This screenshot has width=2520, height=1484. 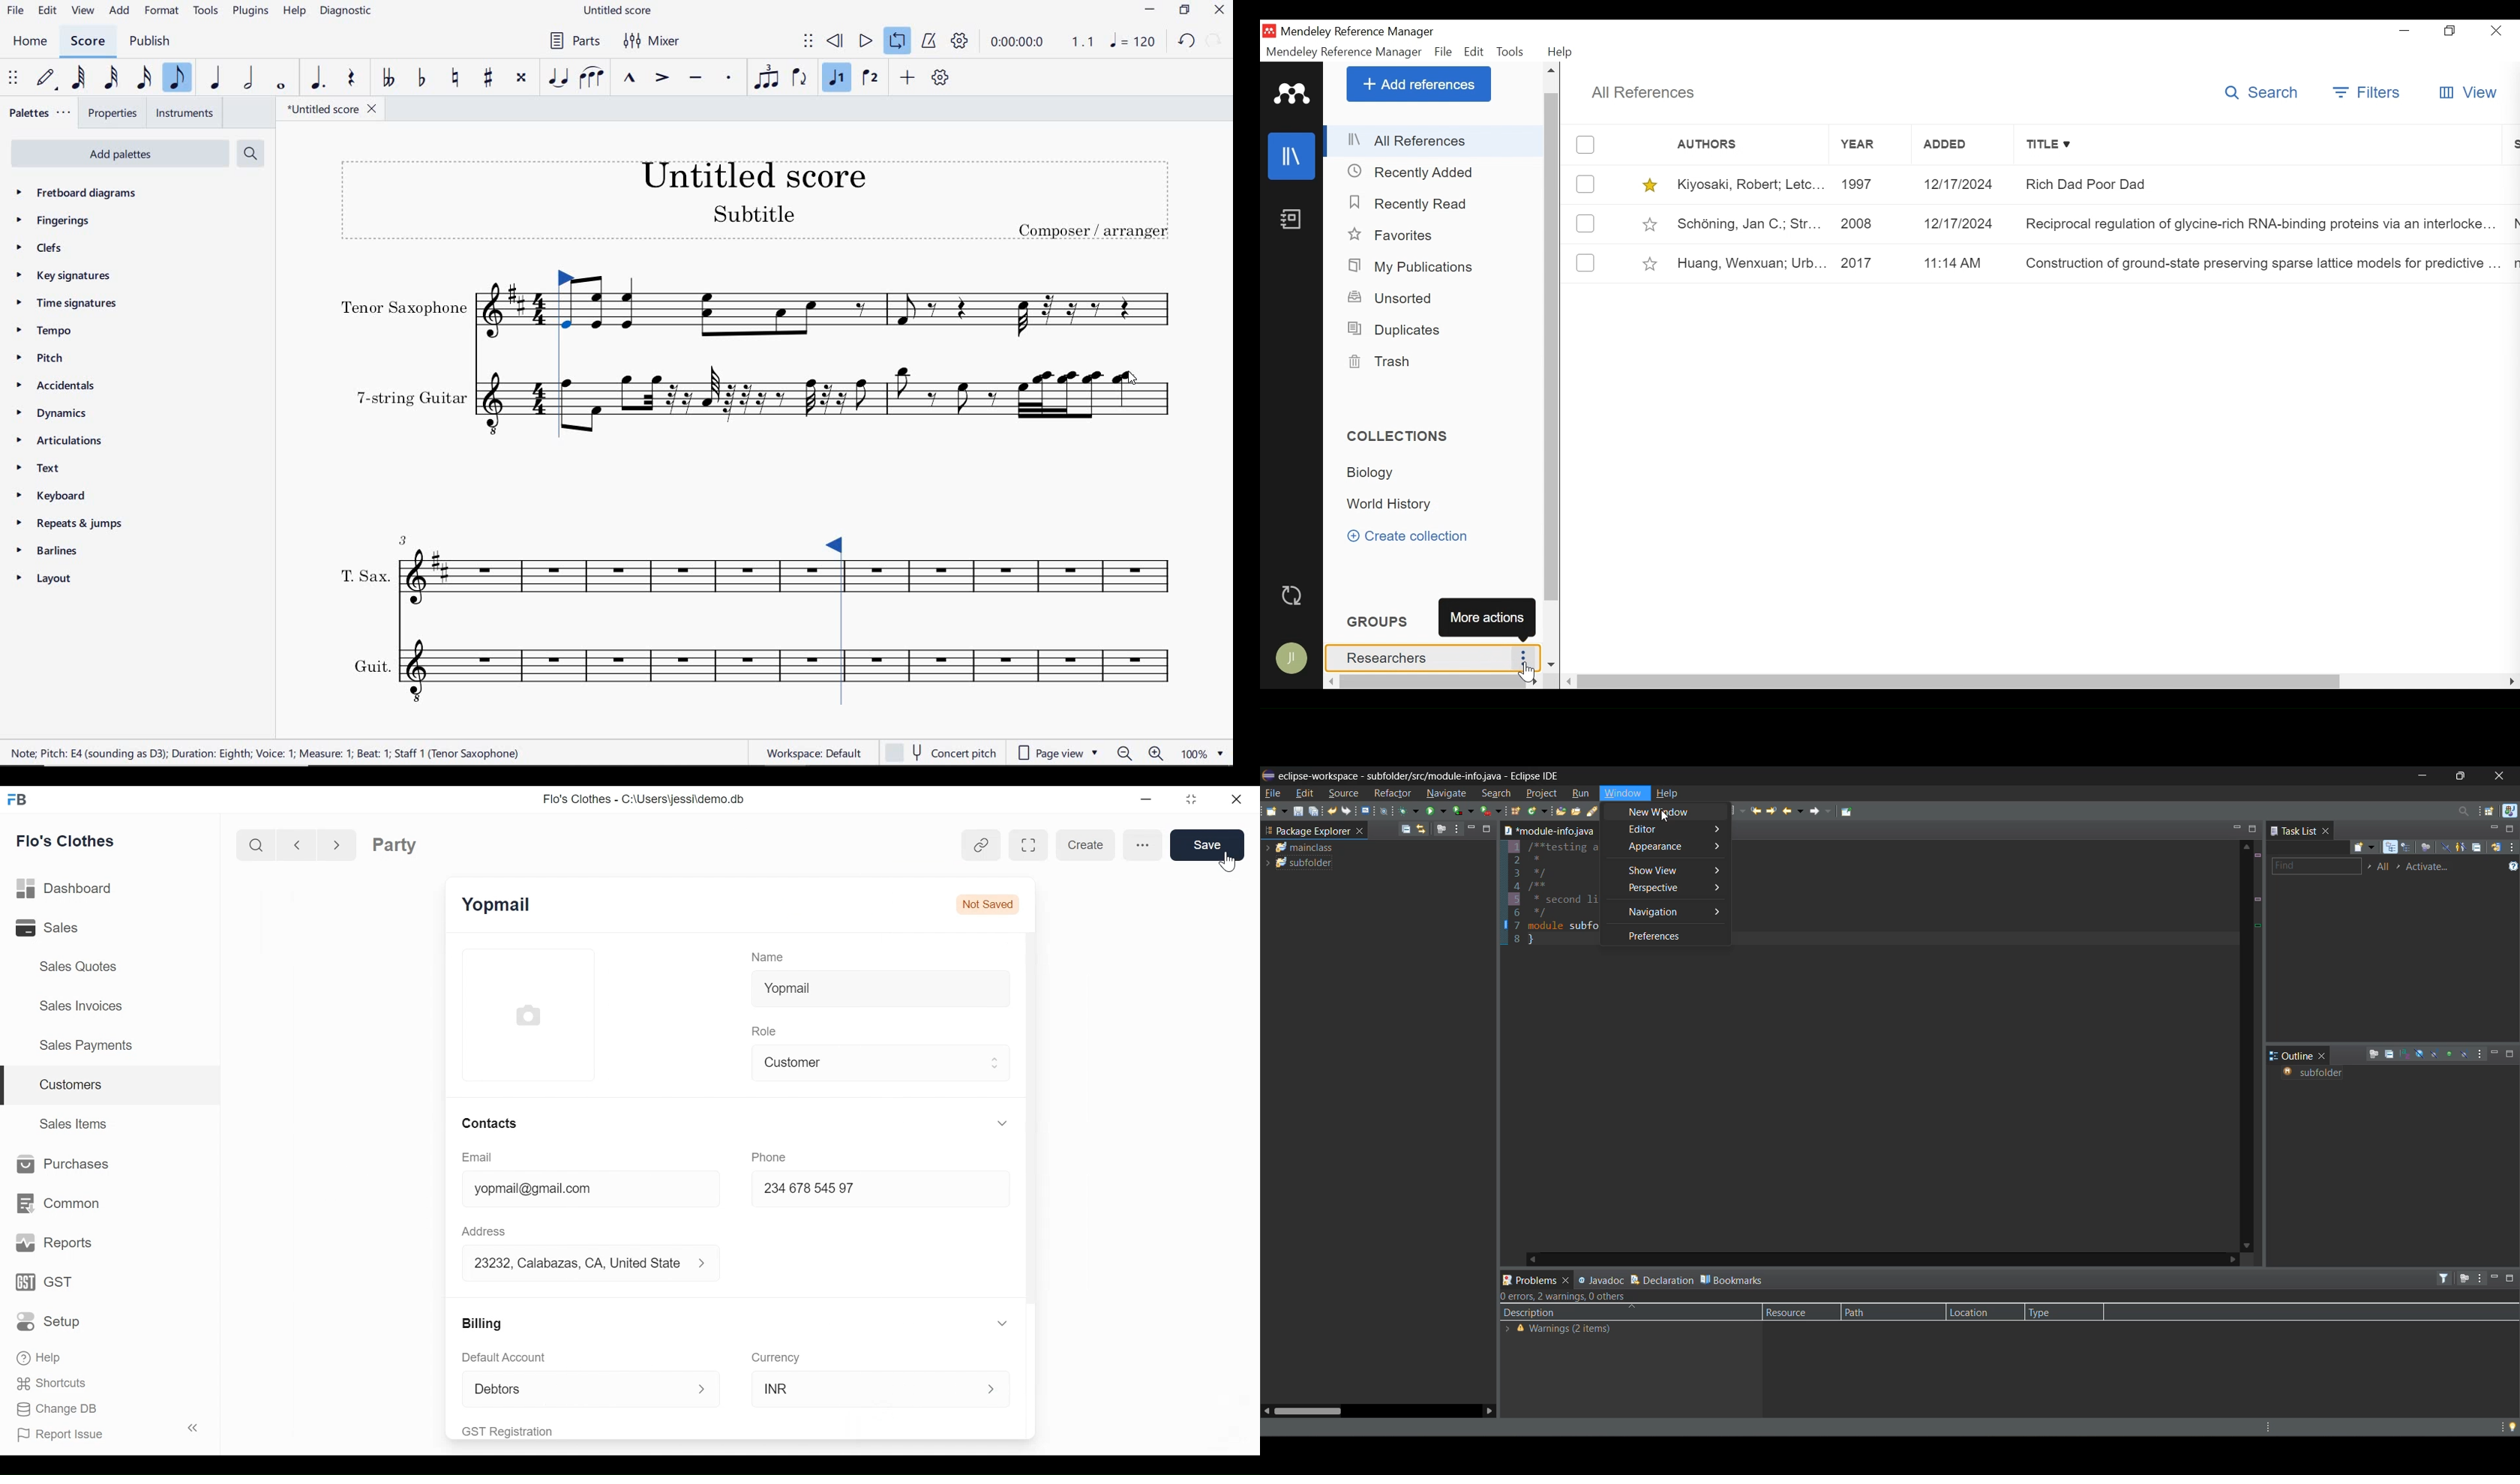 I want to click on Close, so click(x=1234, y=799).